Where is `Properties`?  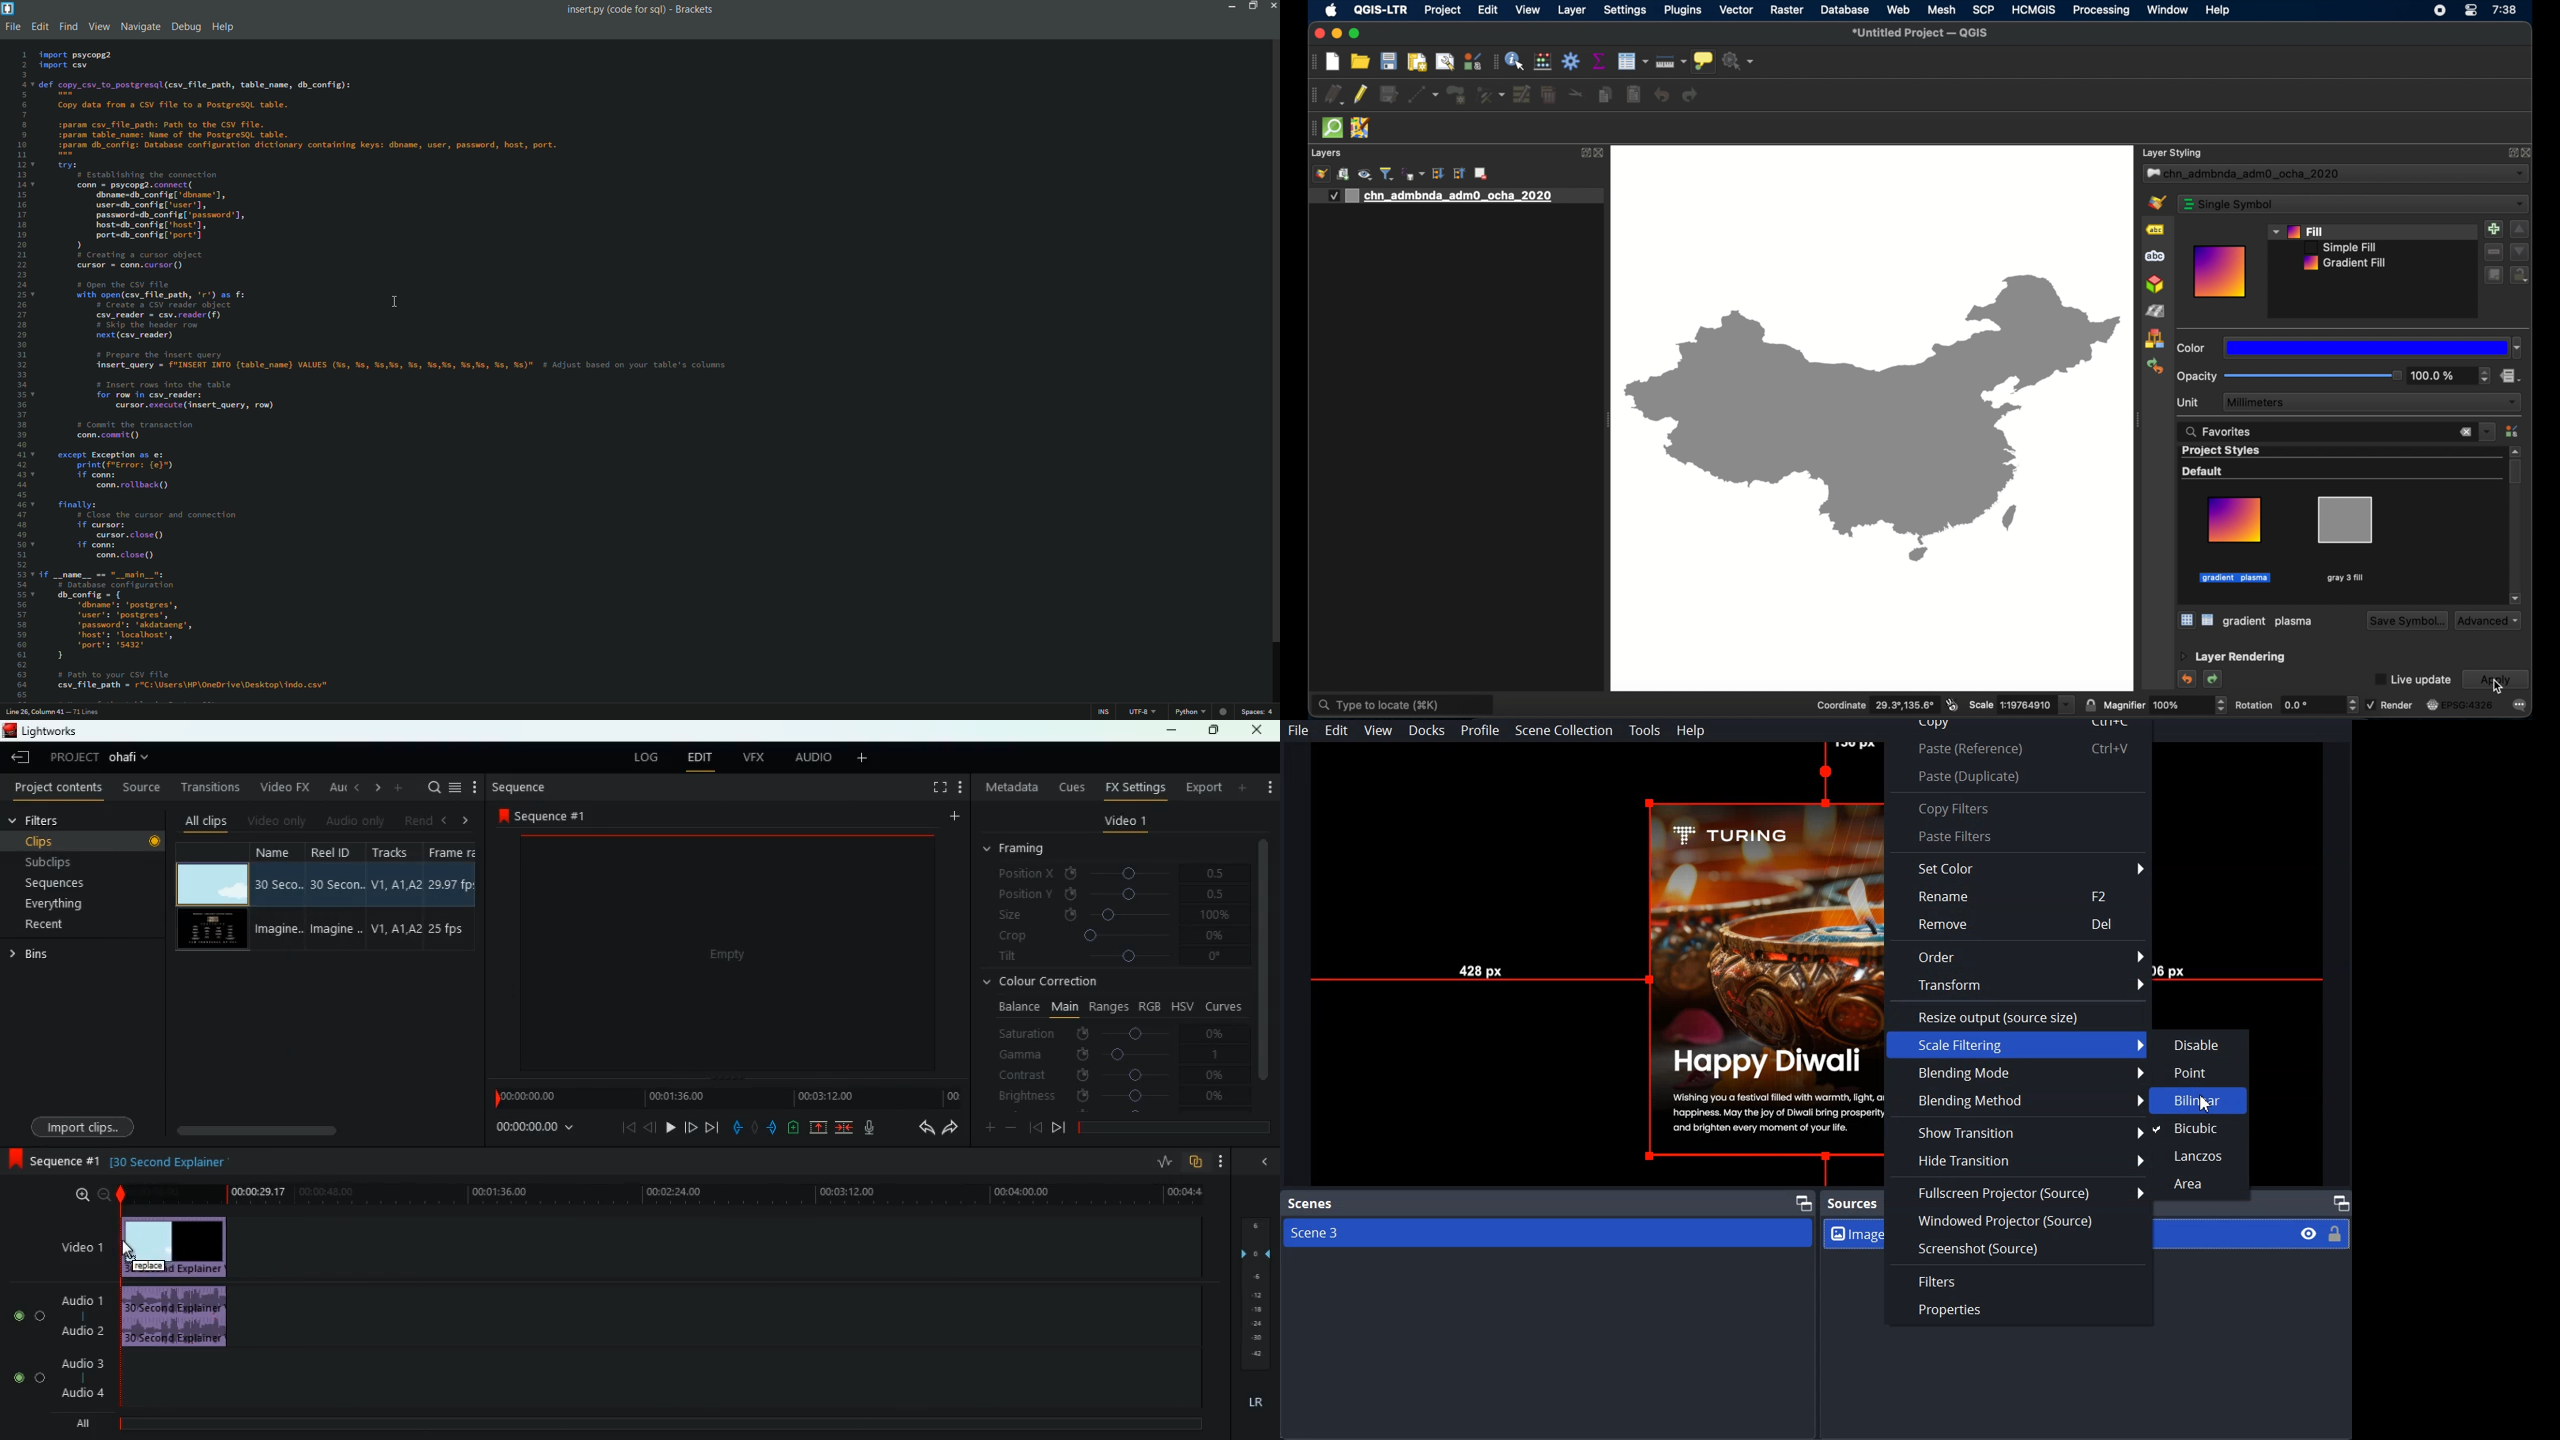 Properties is located at coordinates (2019, 1312).